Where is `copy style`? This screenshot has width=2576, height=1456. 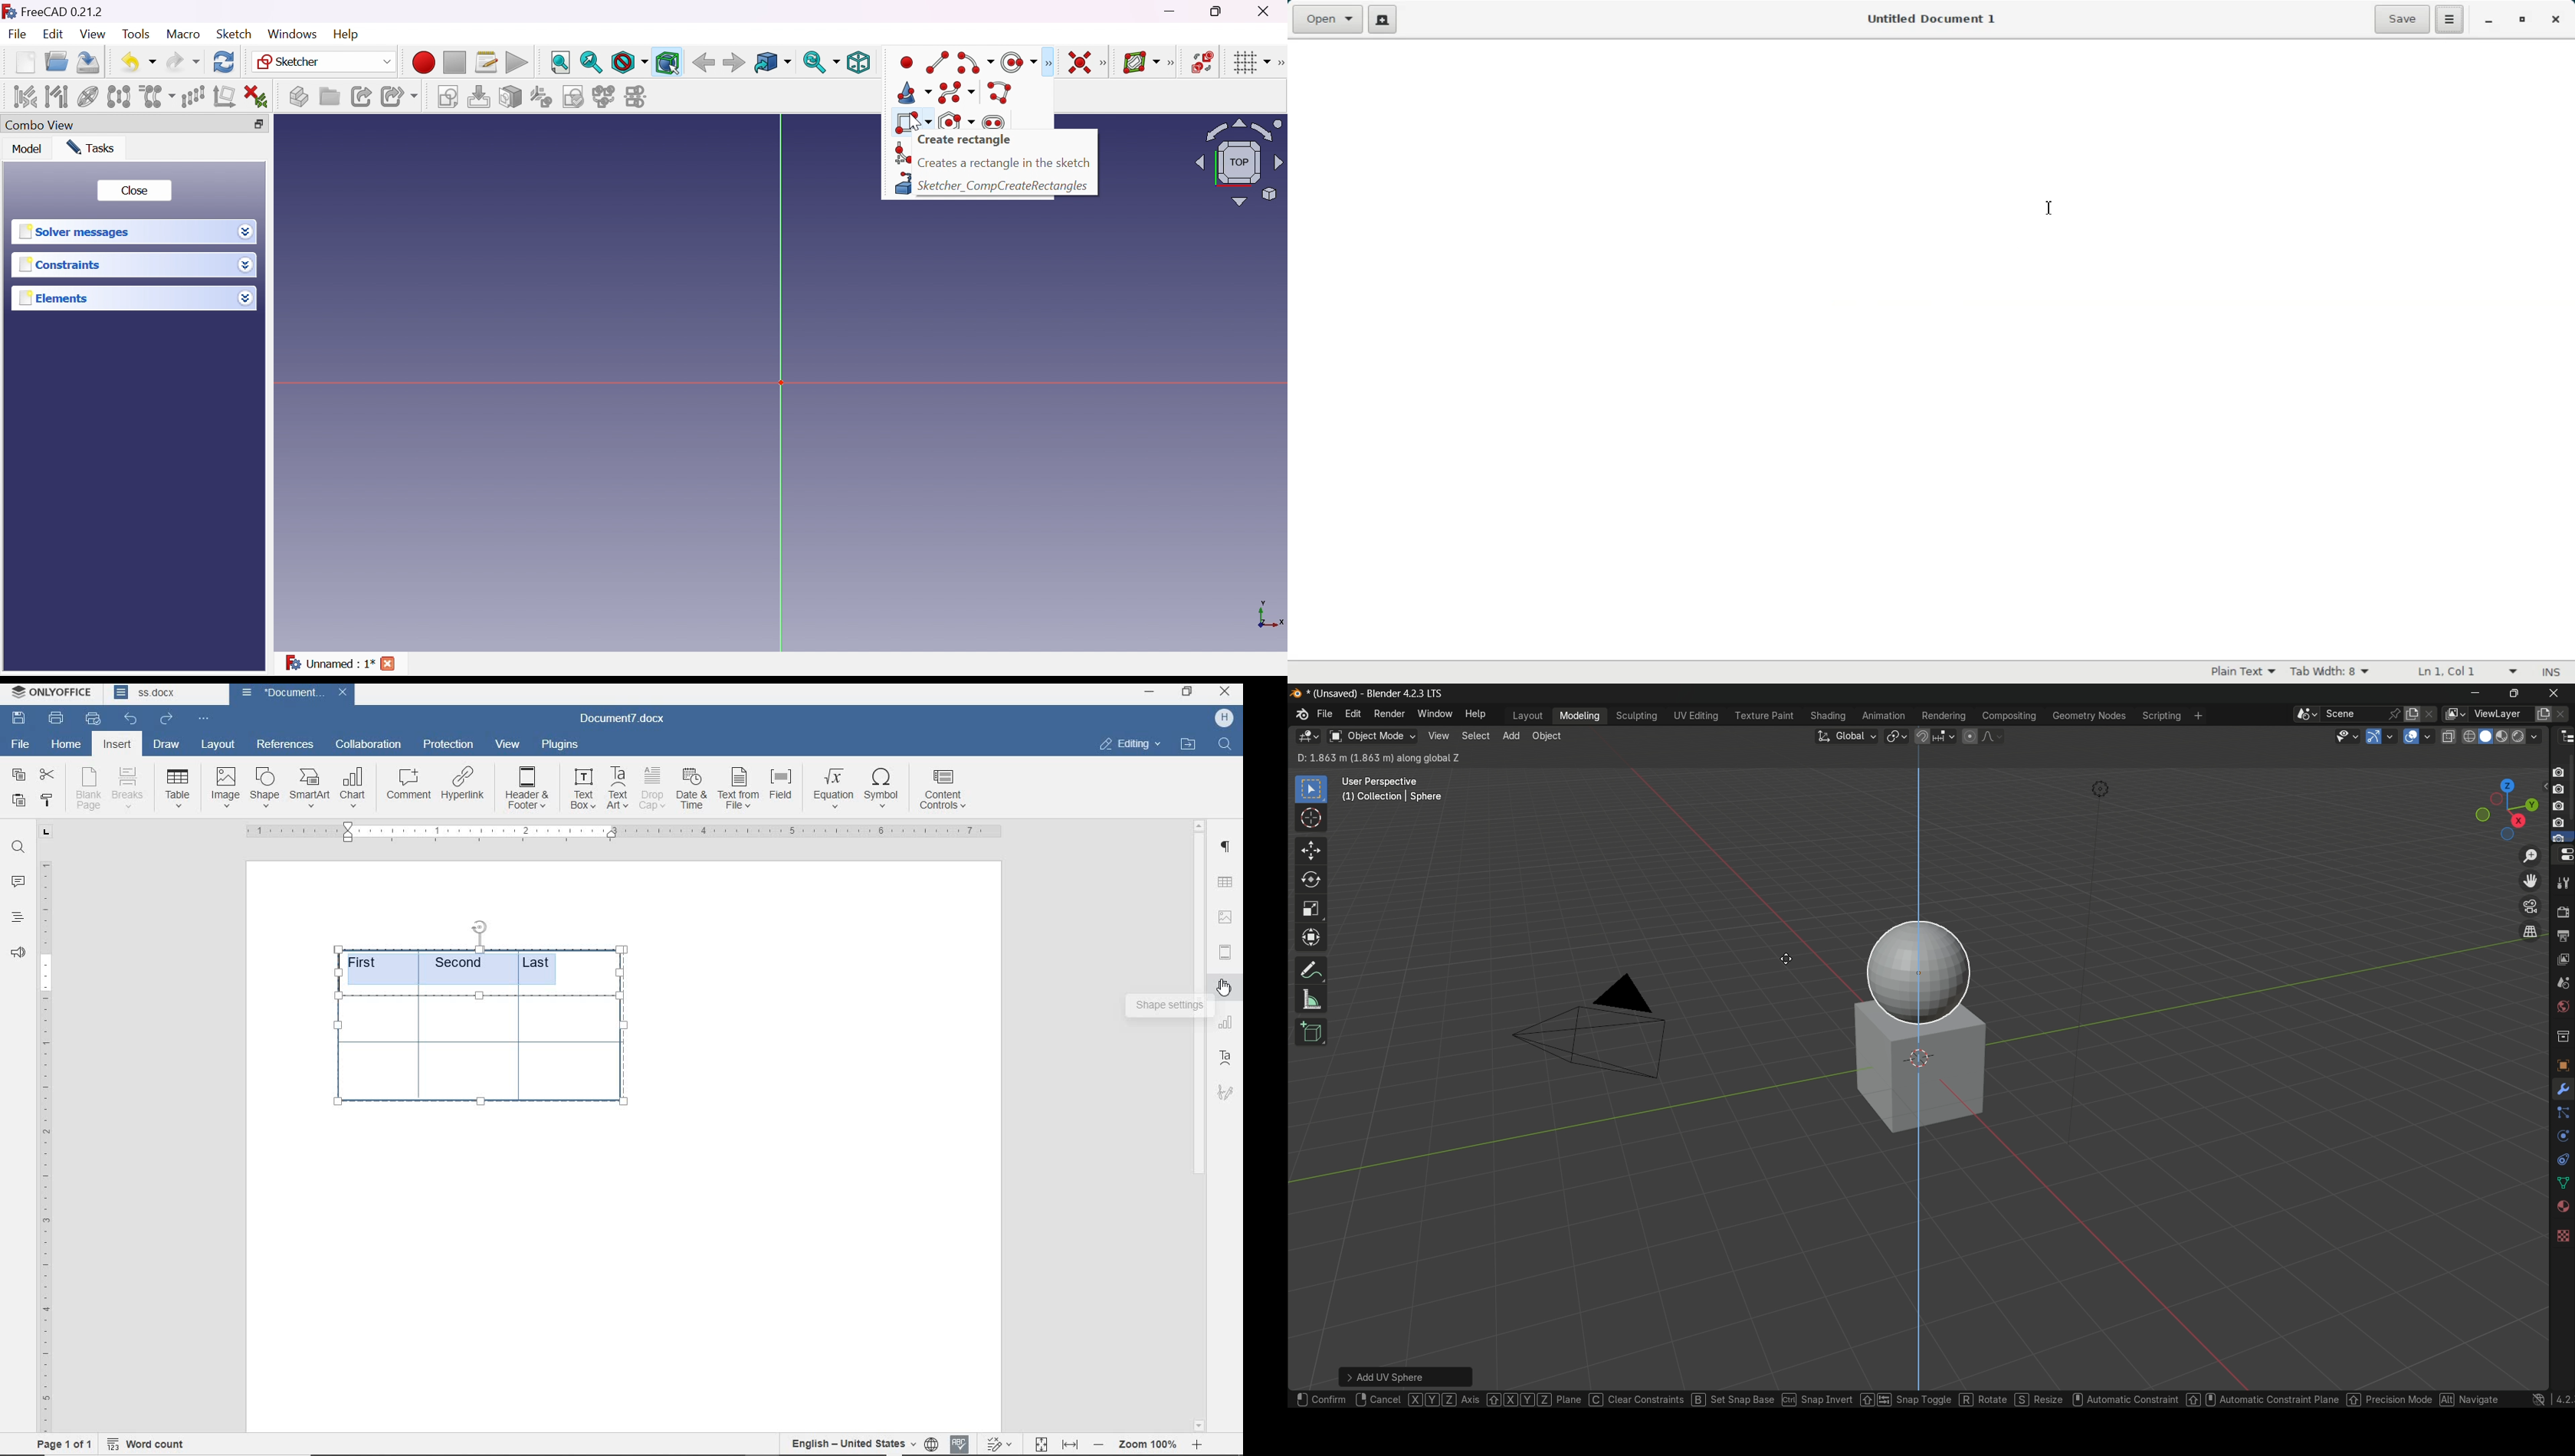
copy style is located at coordinates (45, 800).